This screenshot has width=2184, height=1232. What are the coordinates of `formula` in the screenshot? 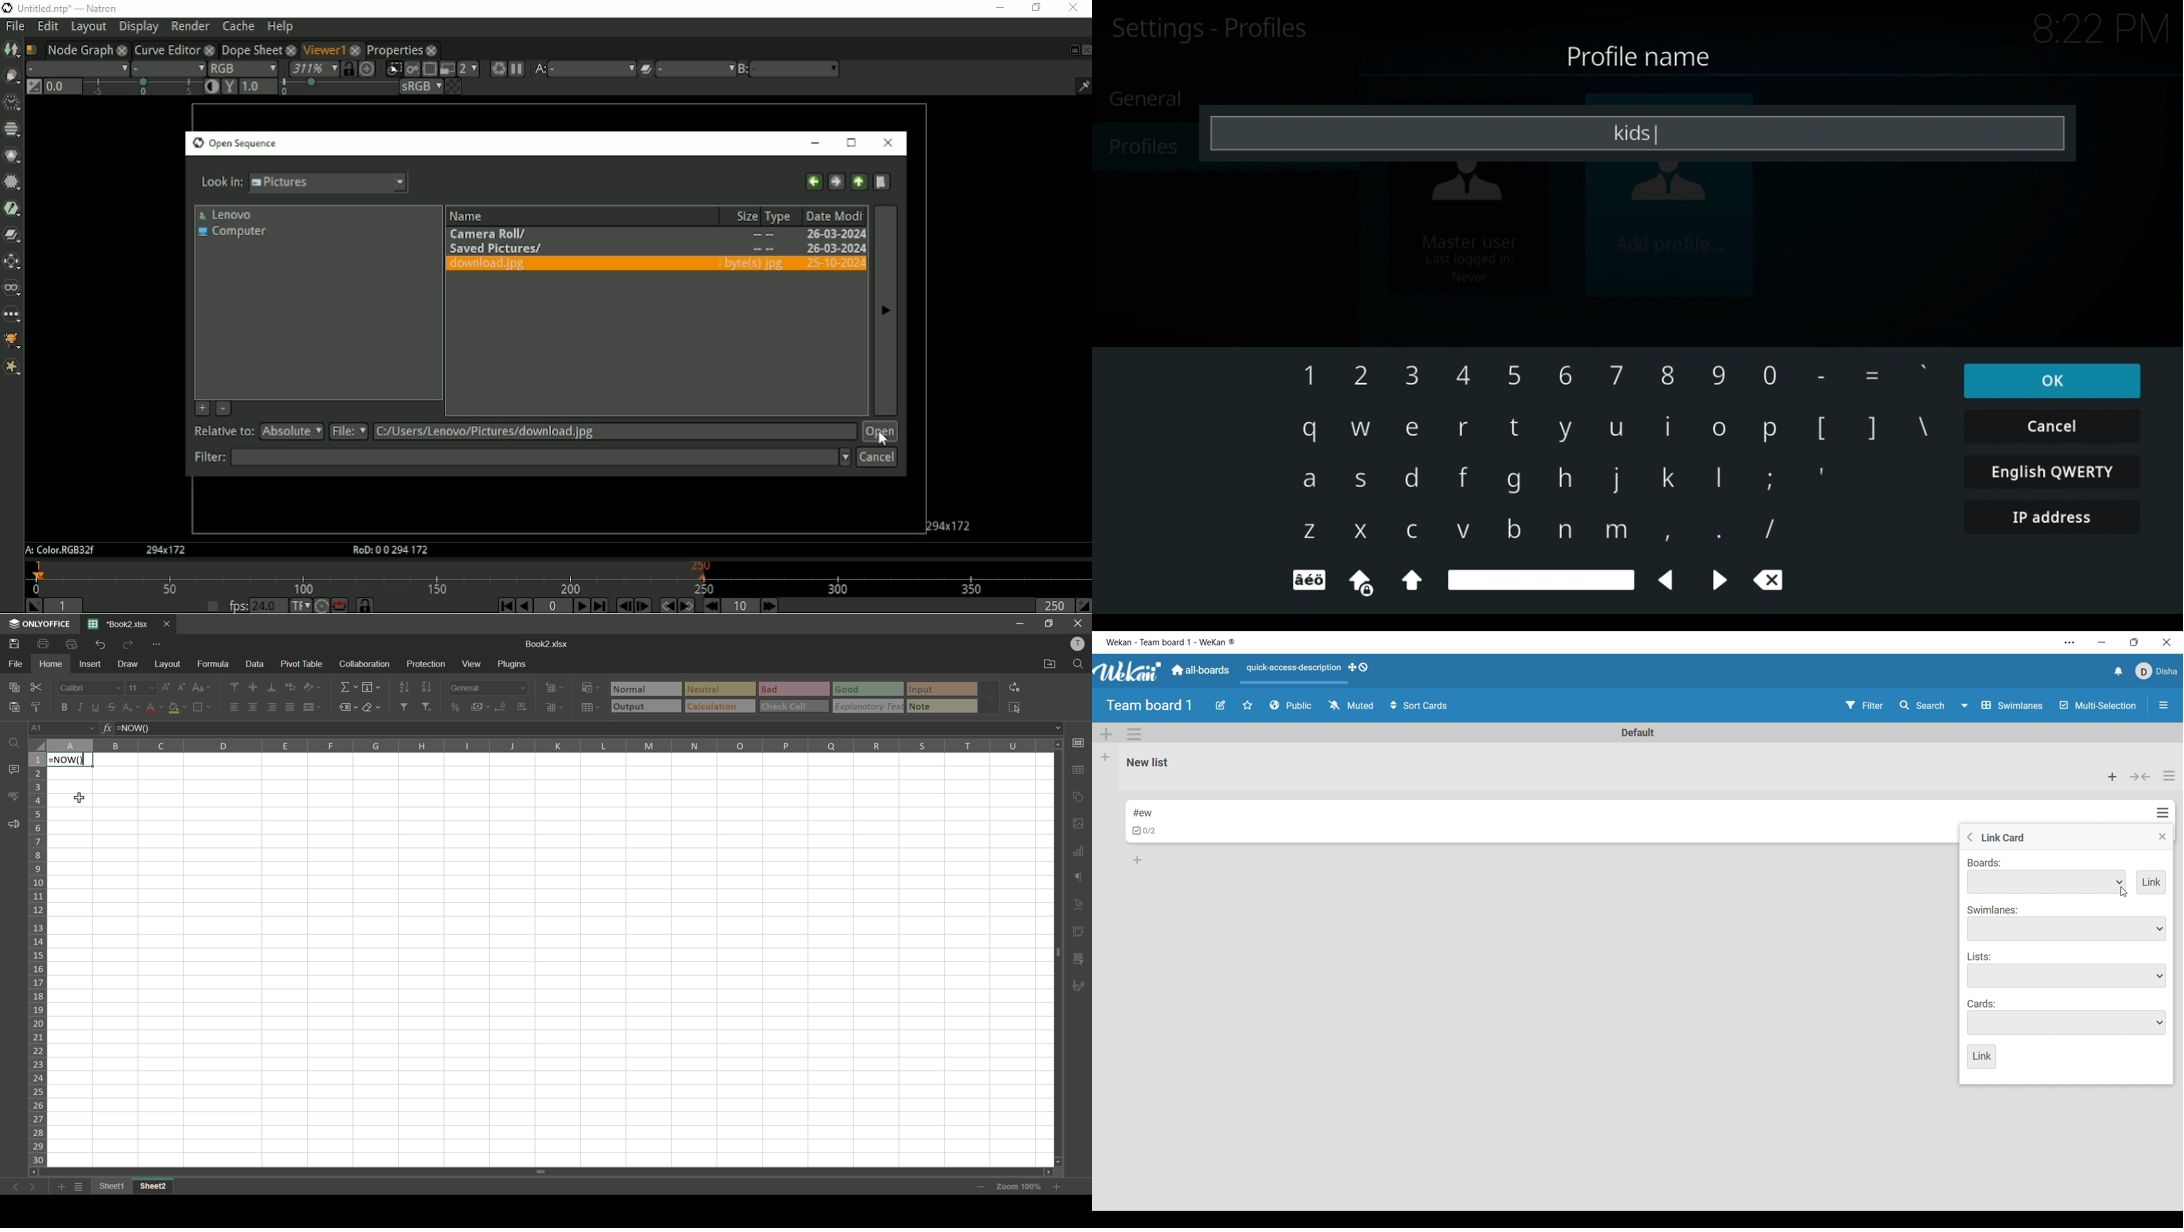 It's located at (216, 664).